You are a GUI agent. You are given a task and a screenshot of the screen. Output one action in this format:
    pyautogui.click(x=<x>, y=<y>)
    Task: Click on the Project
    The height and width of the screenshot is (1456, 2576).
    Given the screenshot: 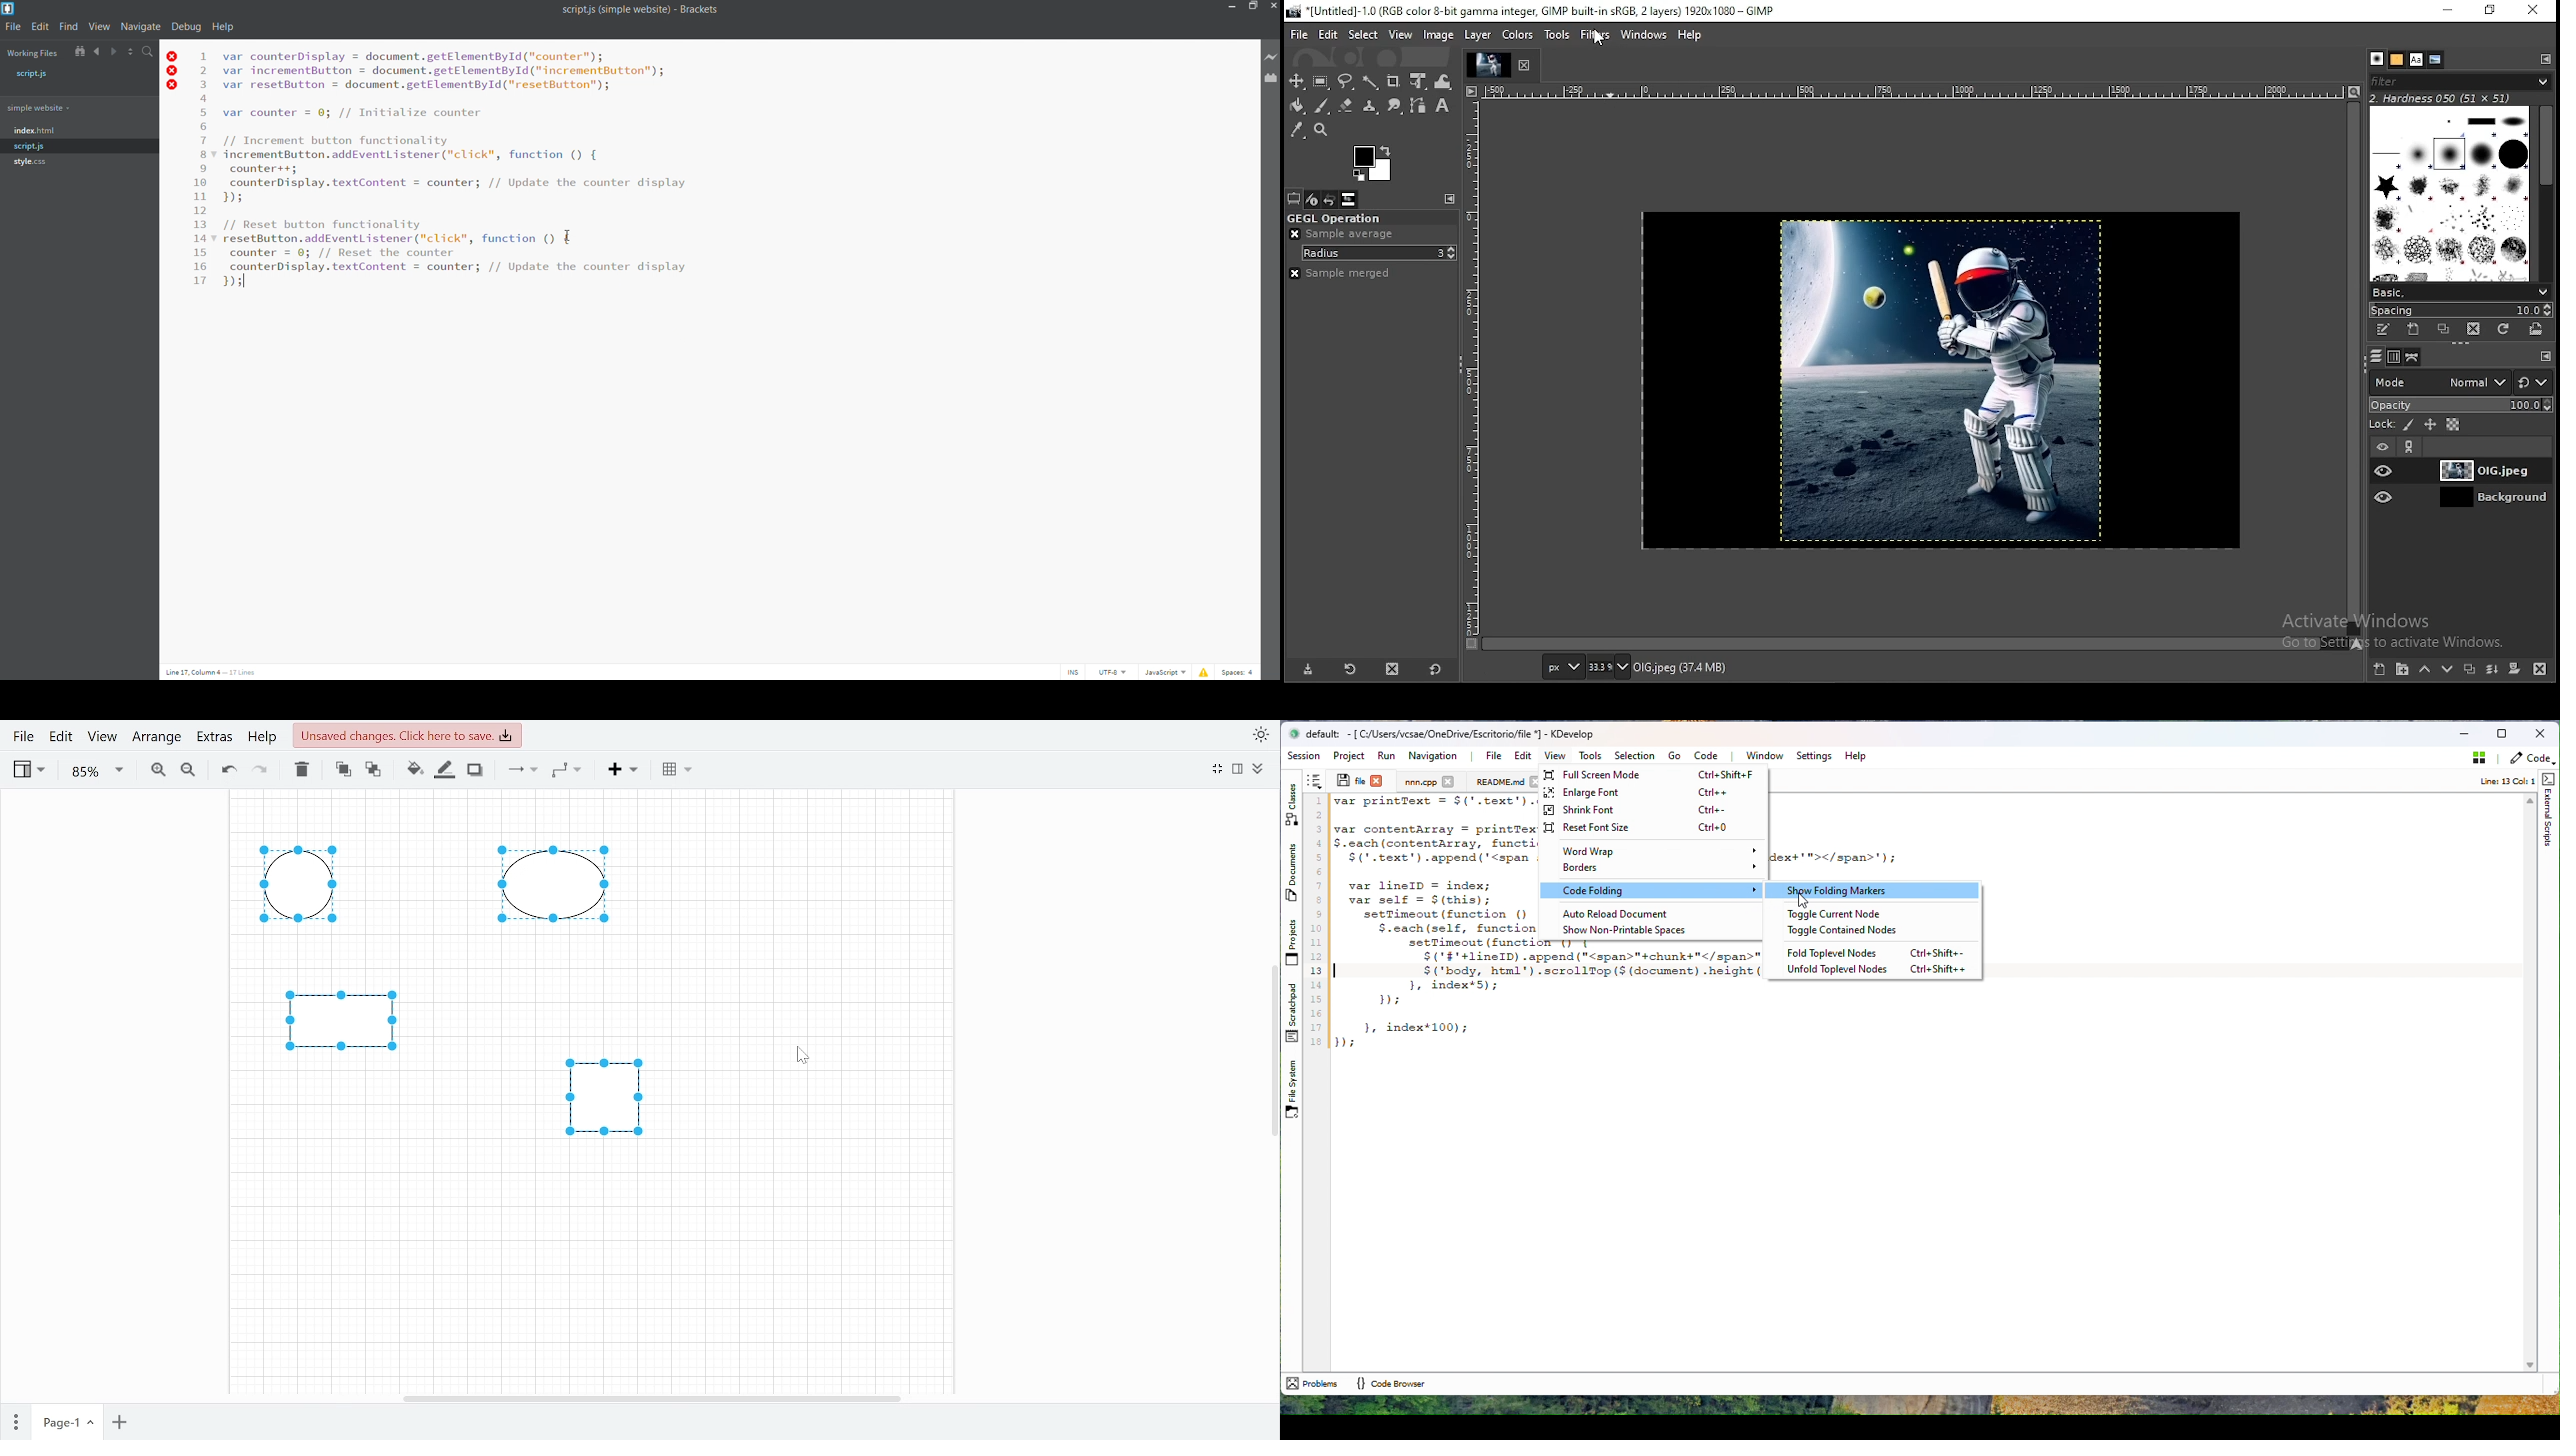 What is the action you would take?
    pyautogui.click(x=1352, y=756)
    